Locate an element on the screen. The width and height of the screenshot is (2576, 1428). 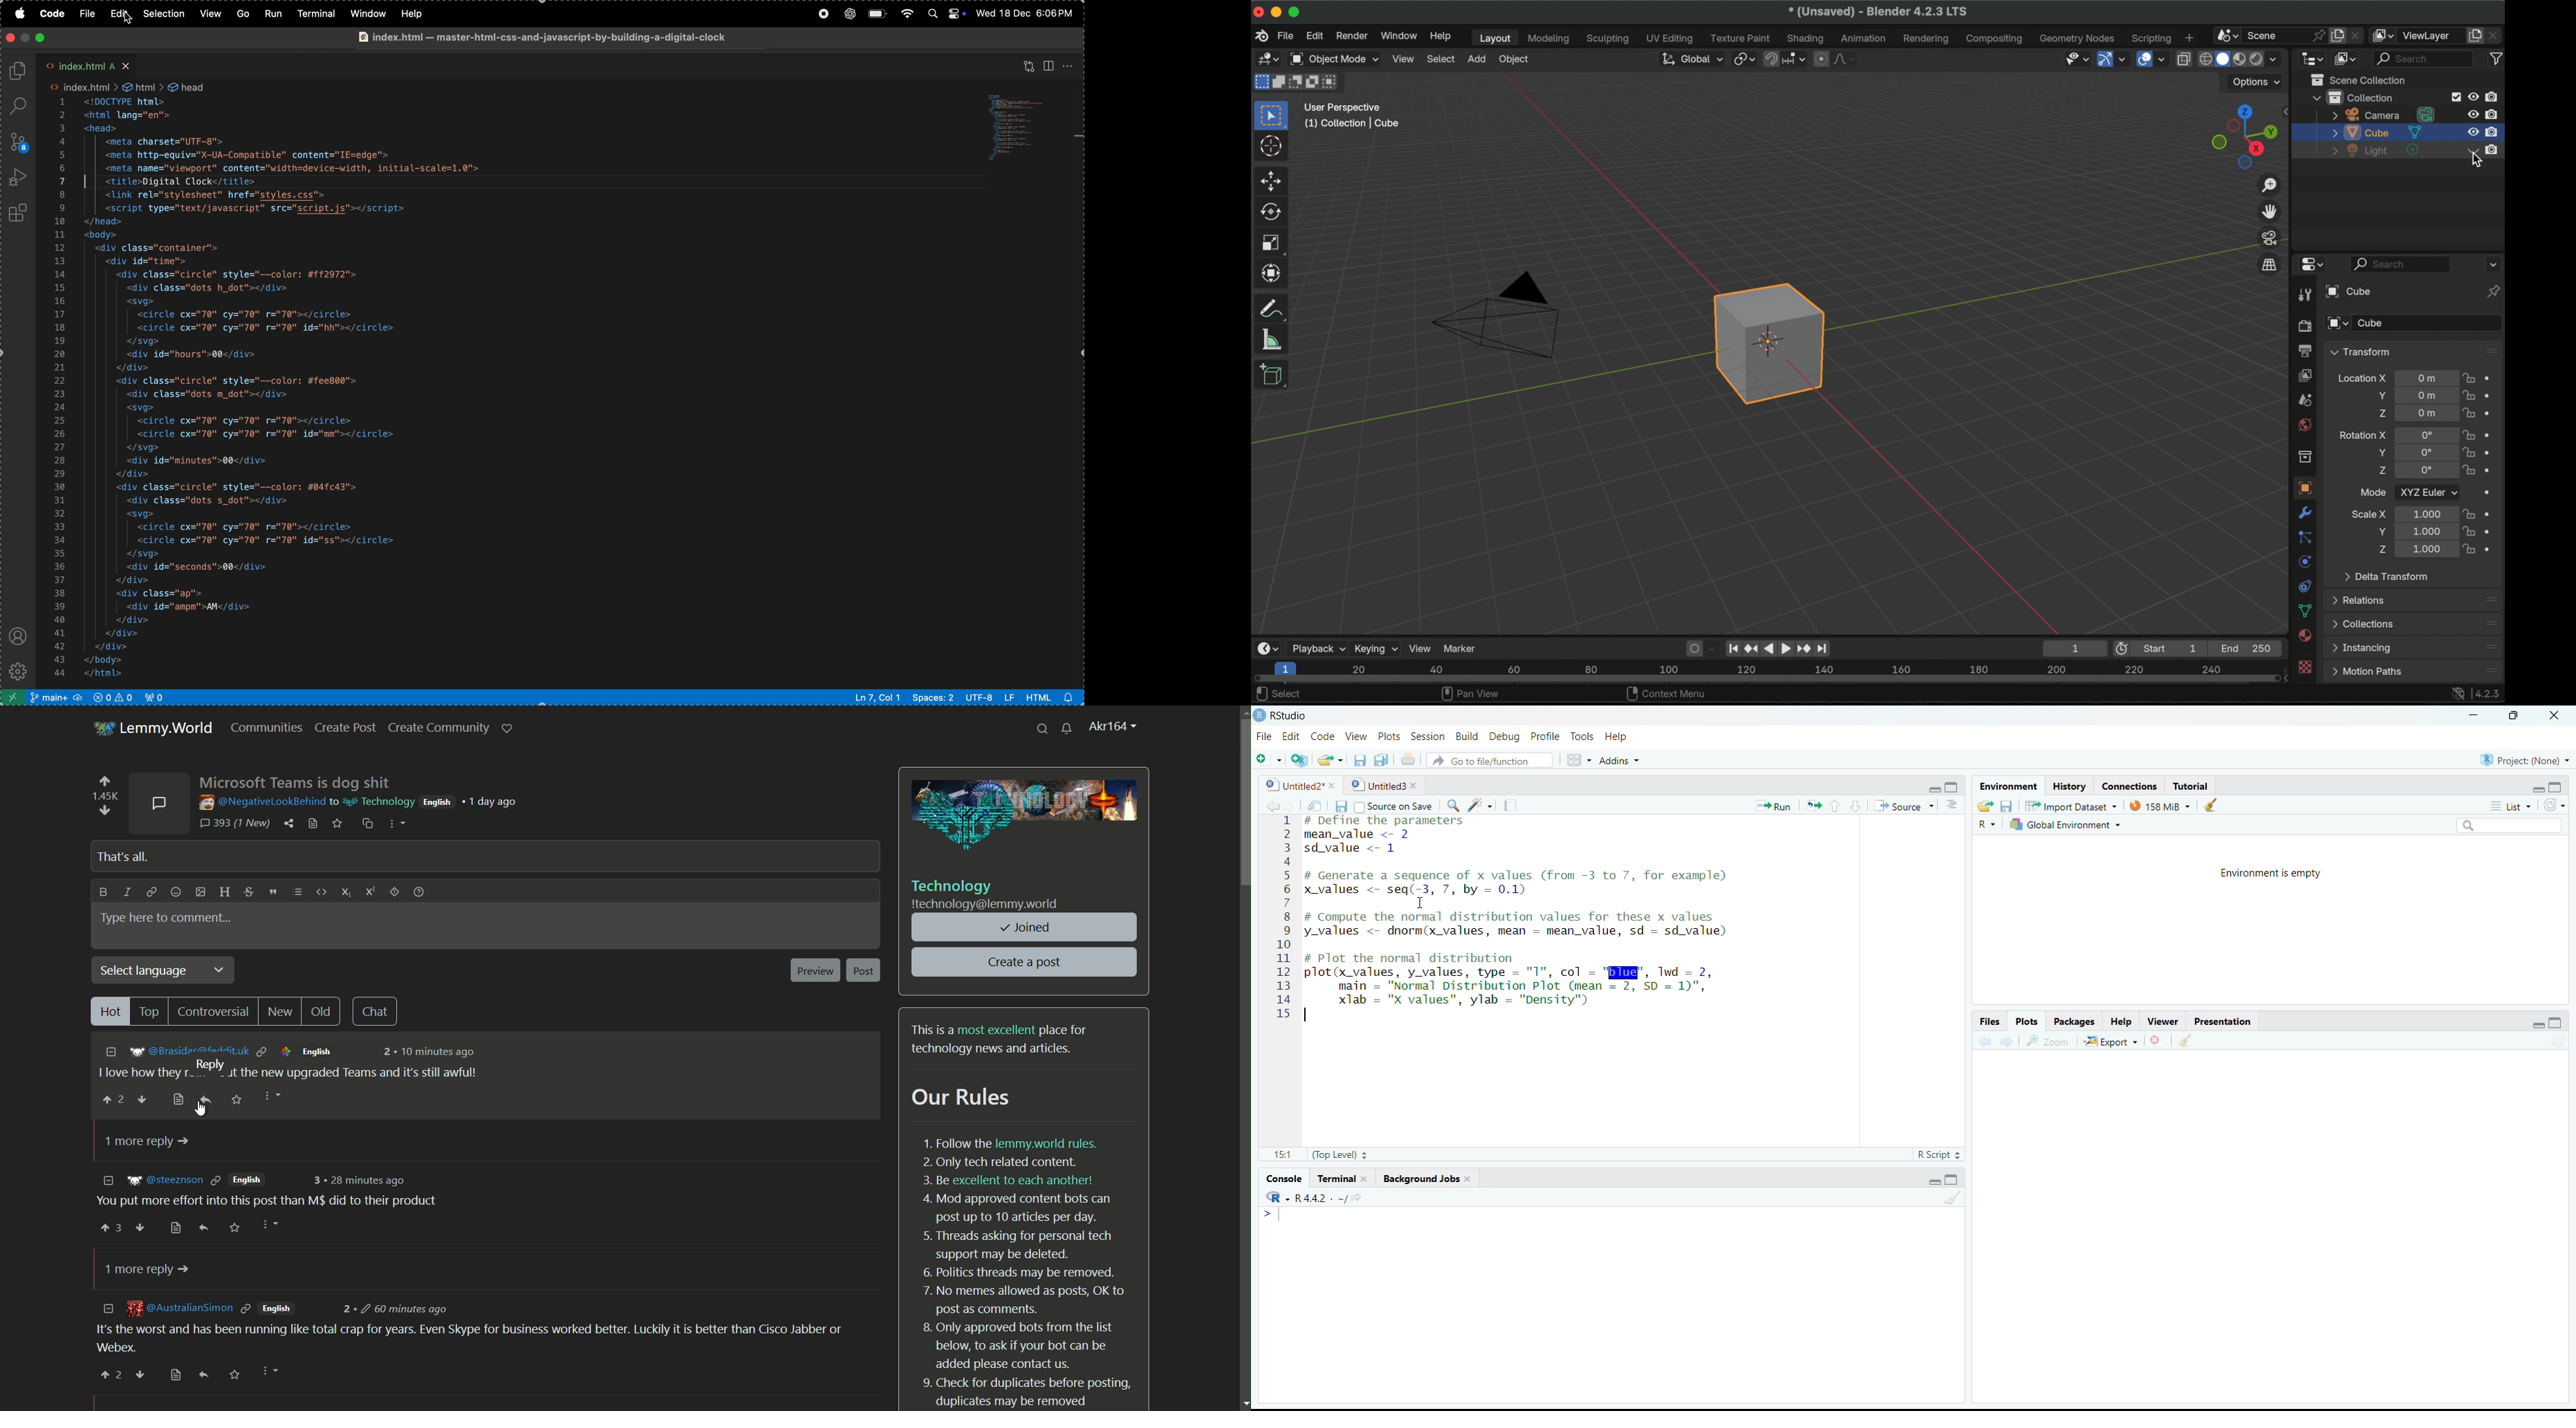
view source is located at coordinates (312, 824).